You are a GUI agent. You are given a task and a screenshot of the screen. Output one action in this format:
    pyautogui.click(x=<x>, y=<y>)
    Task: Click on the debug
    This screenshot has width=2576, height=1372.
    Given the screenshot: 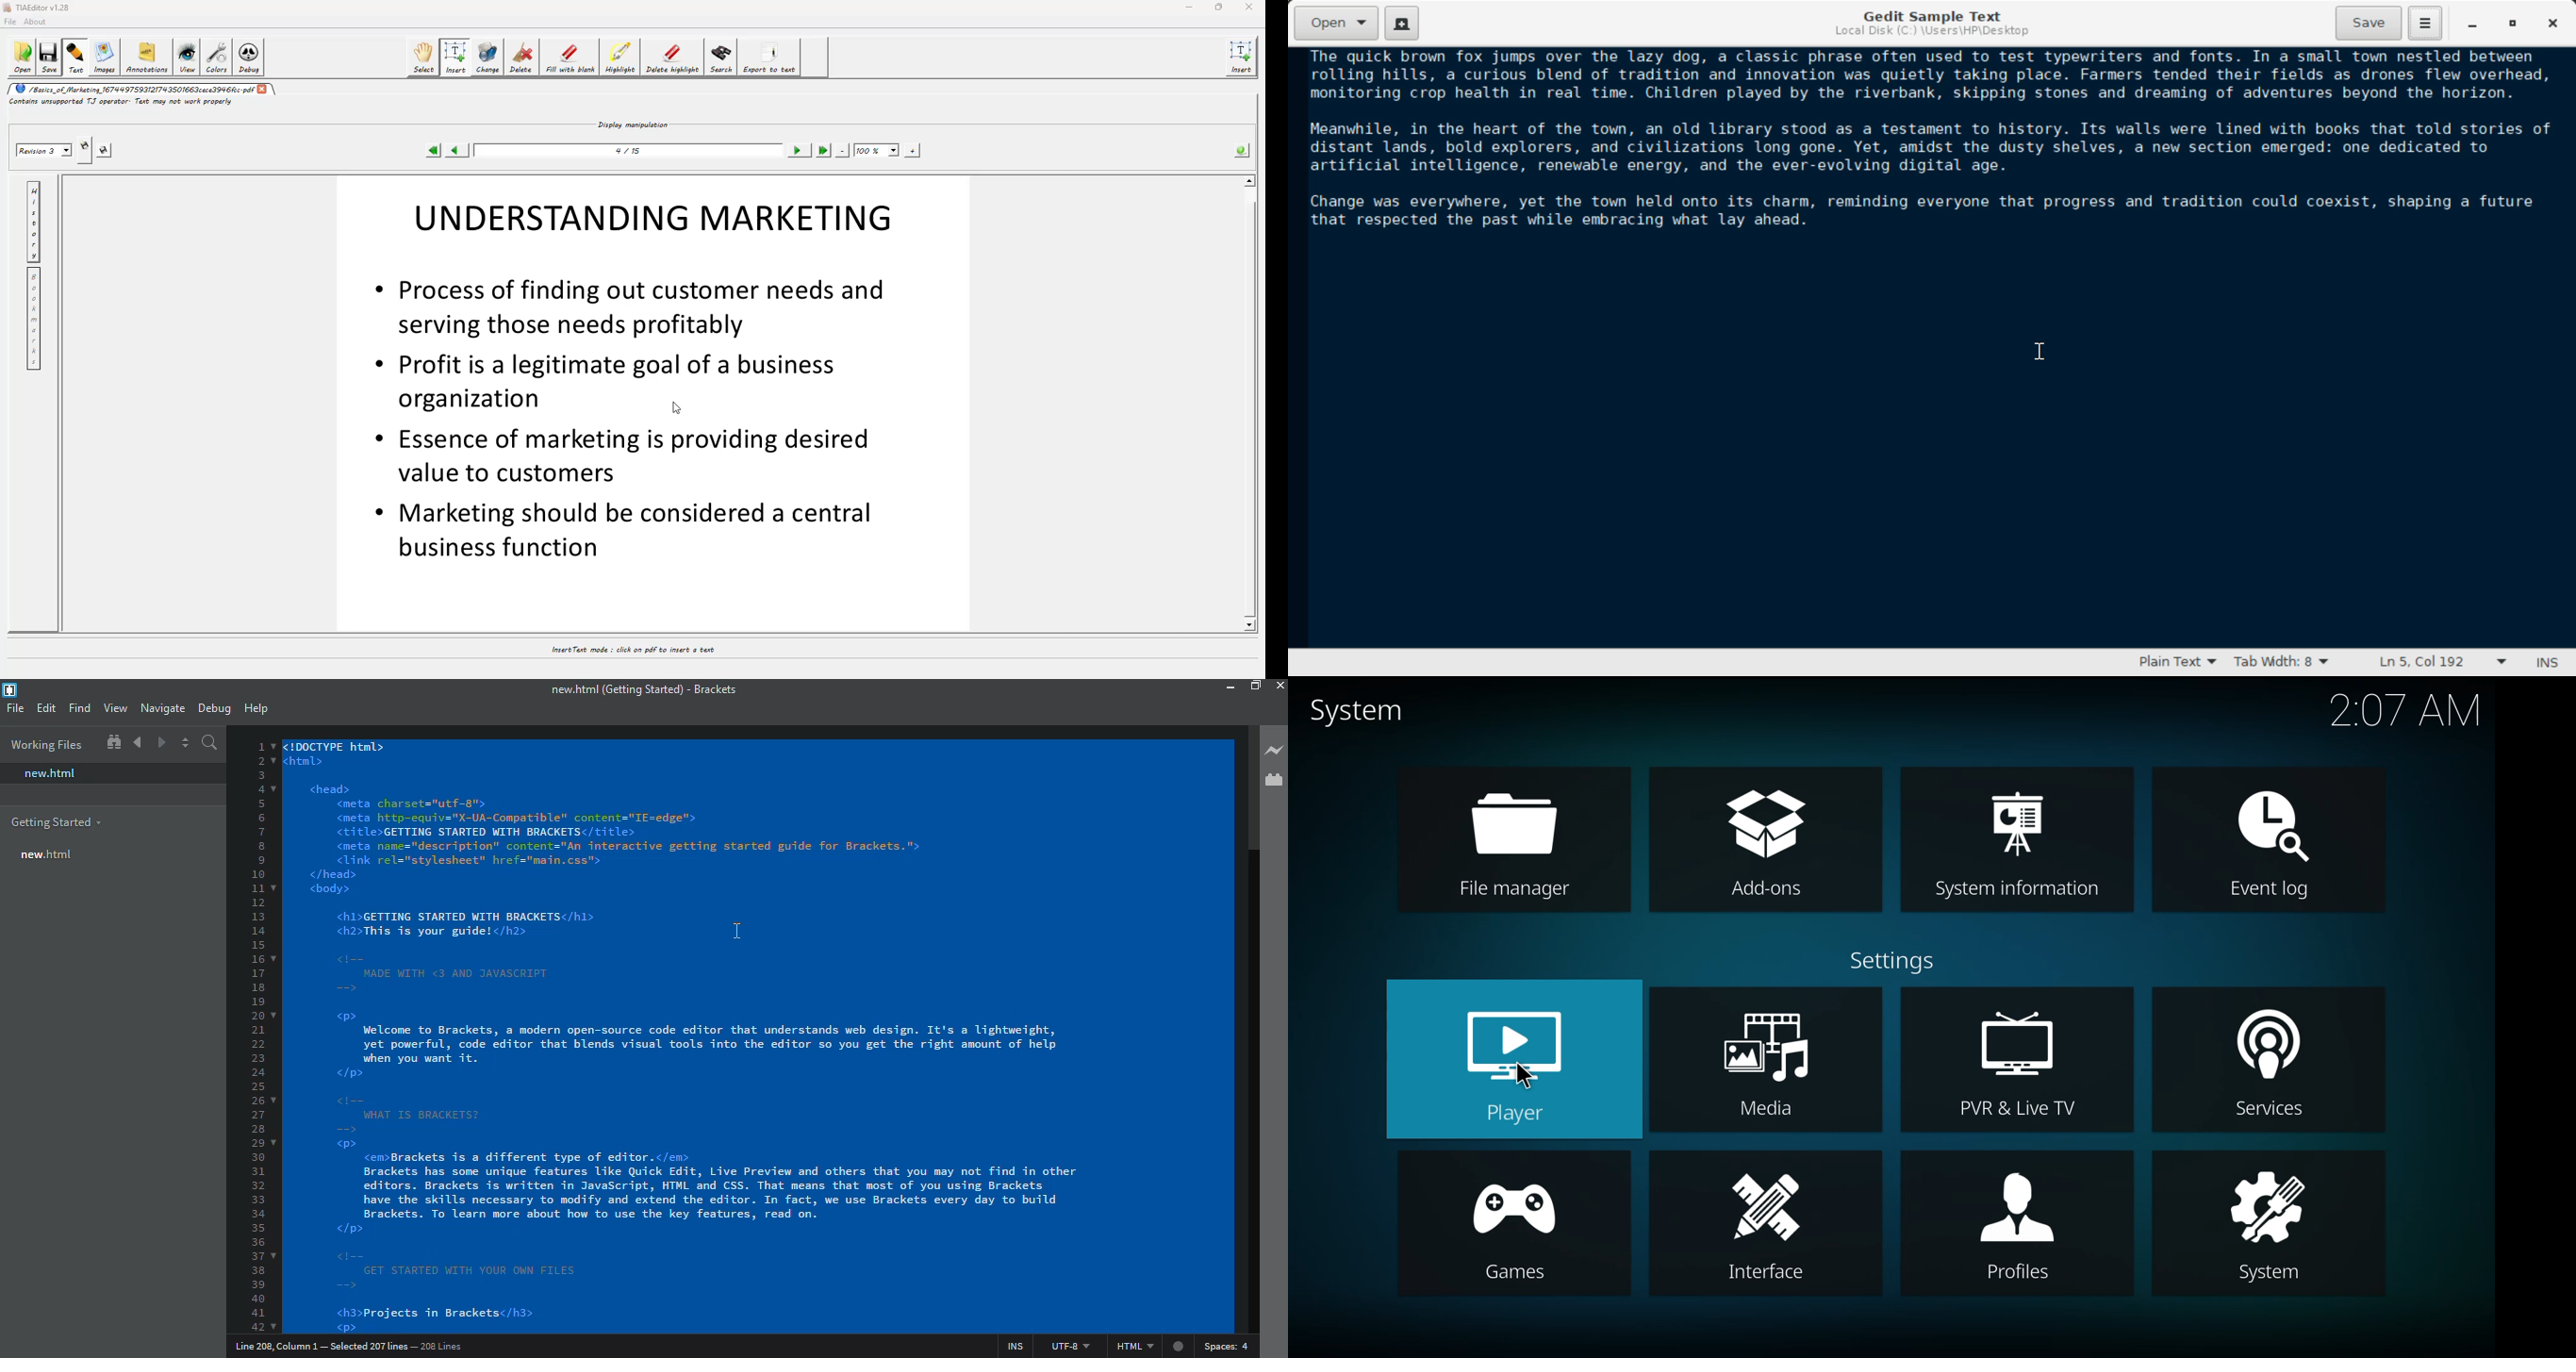 What is the action you would take?
    pyautogui.click(x=216, y=706)
    